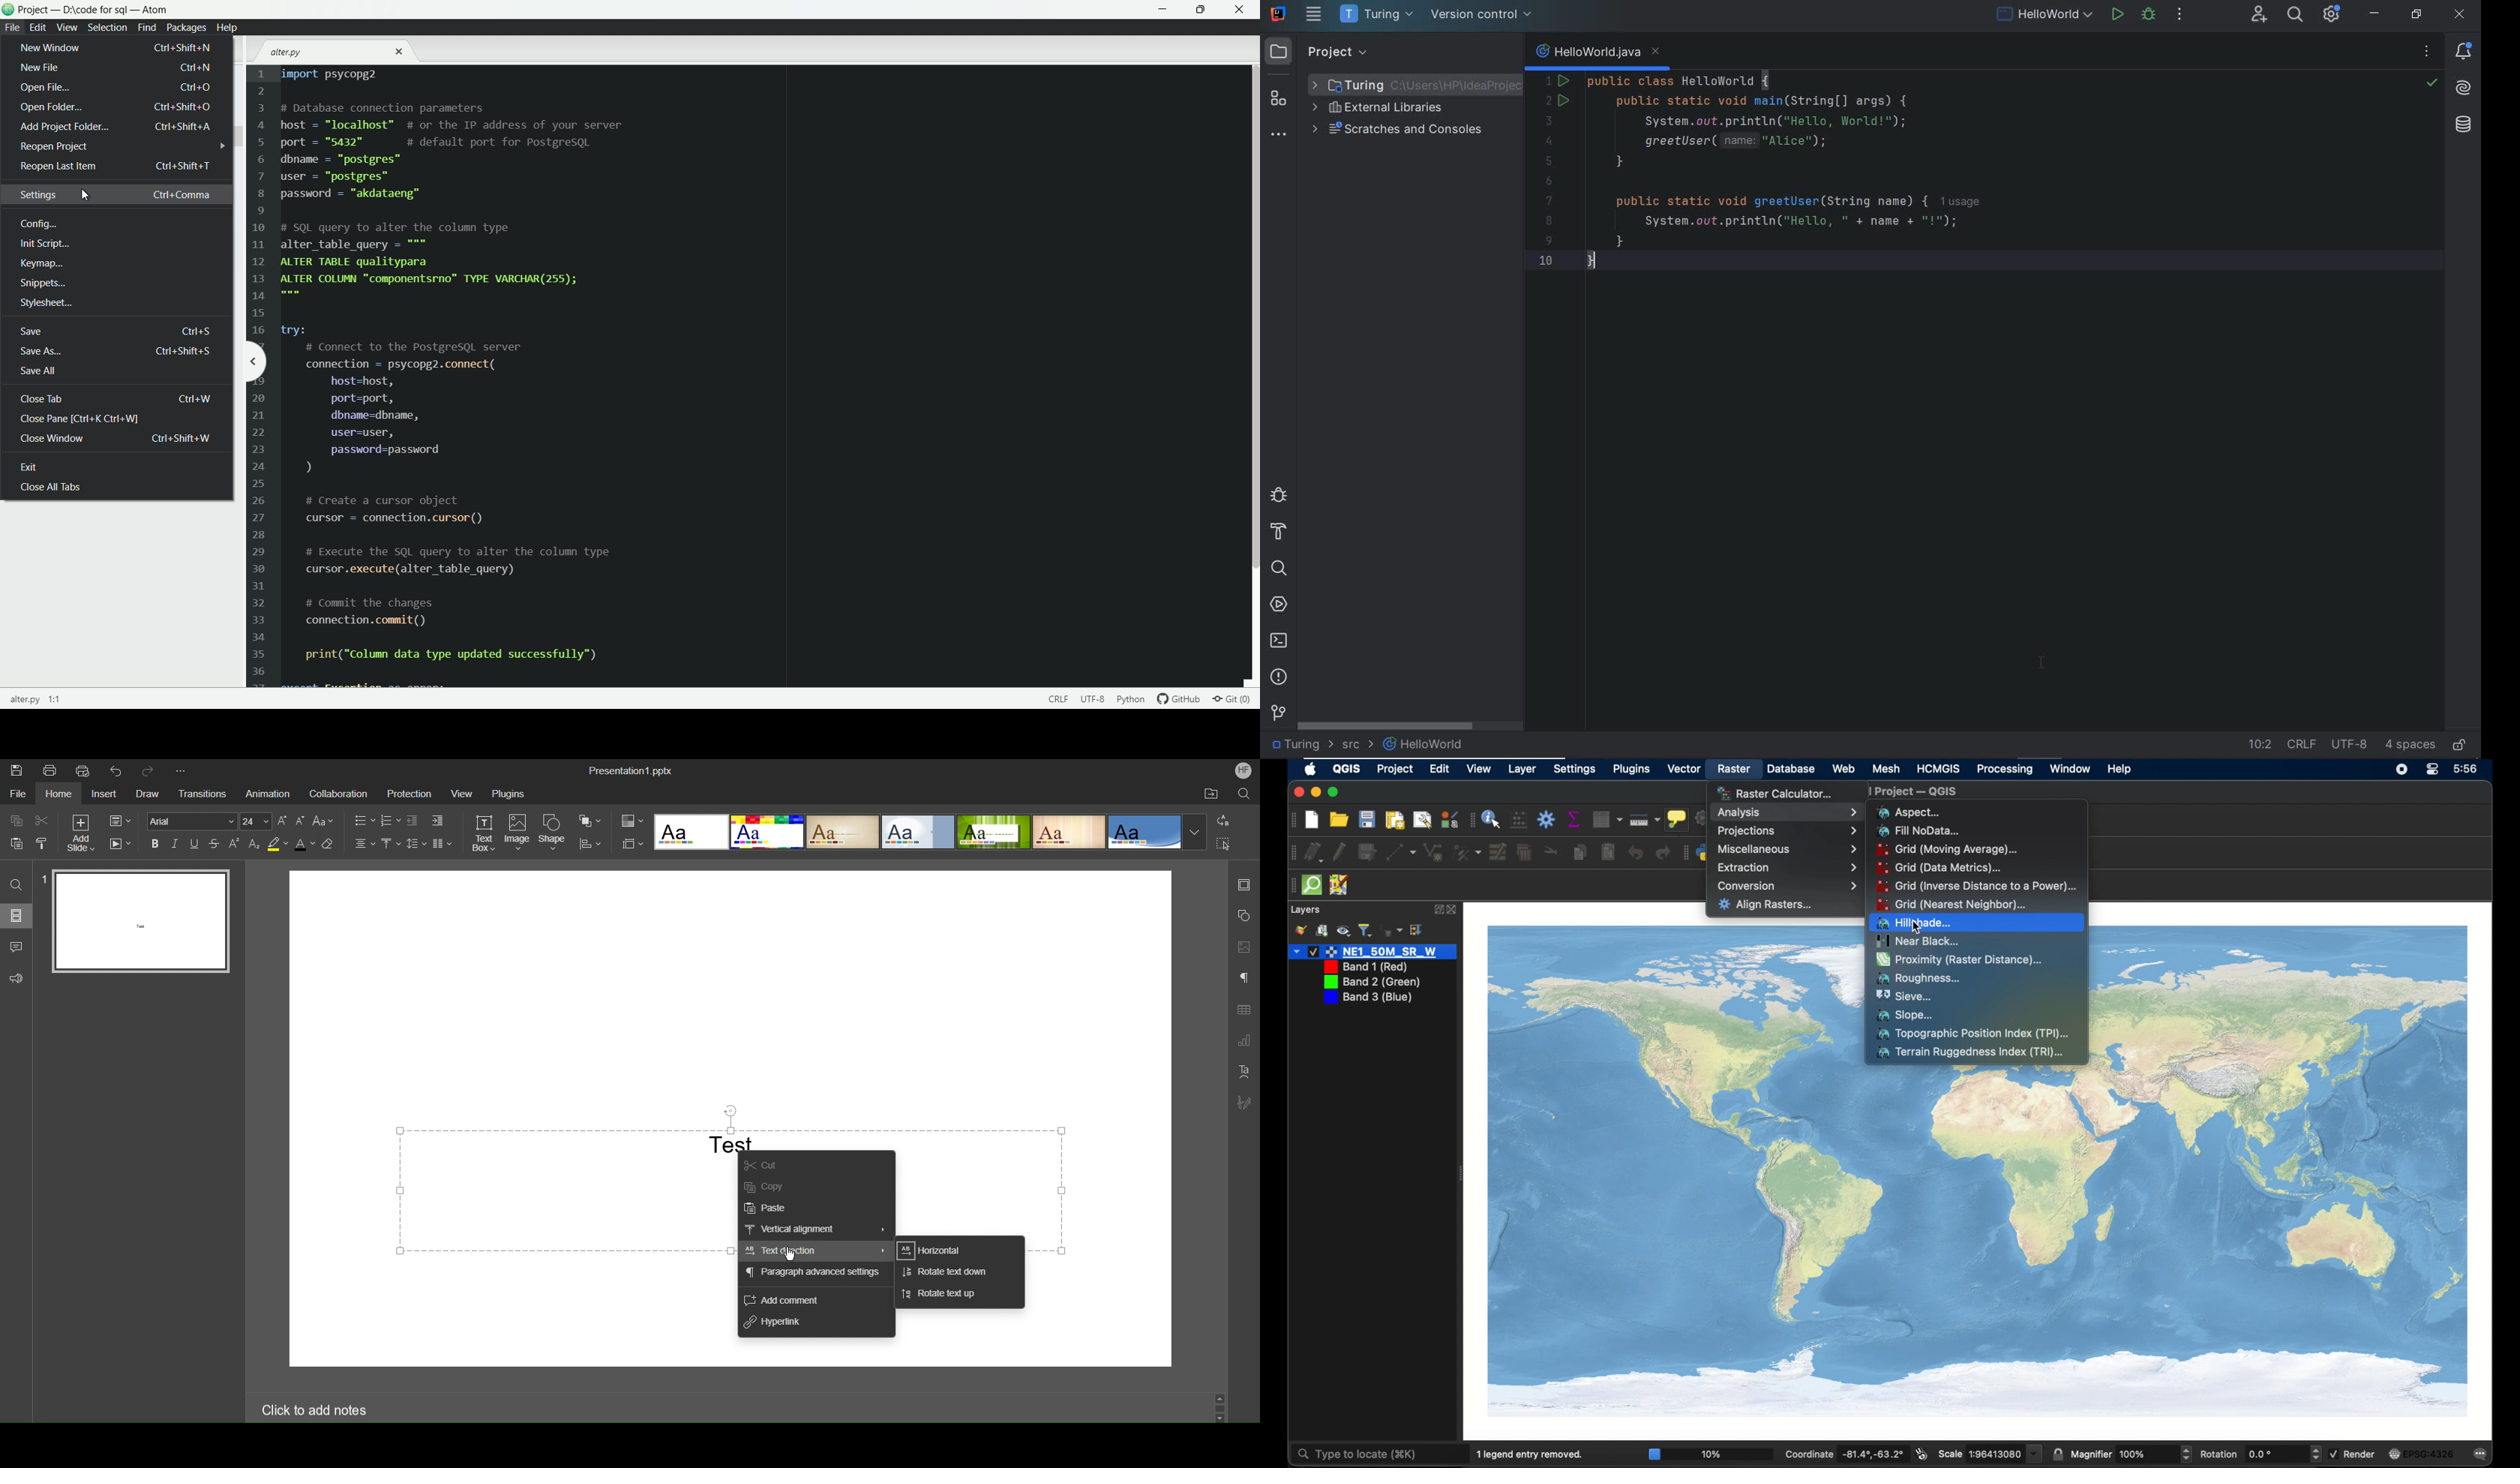 This screenshot has height=1484, width=2520. Describe the element at coordinates (772, 1206) in the screenshot. I see `Paste` at that location.